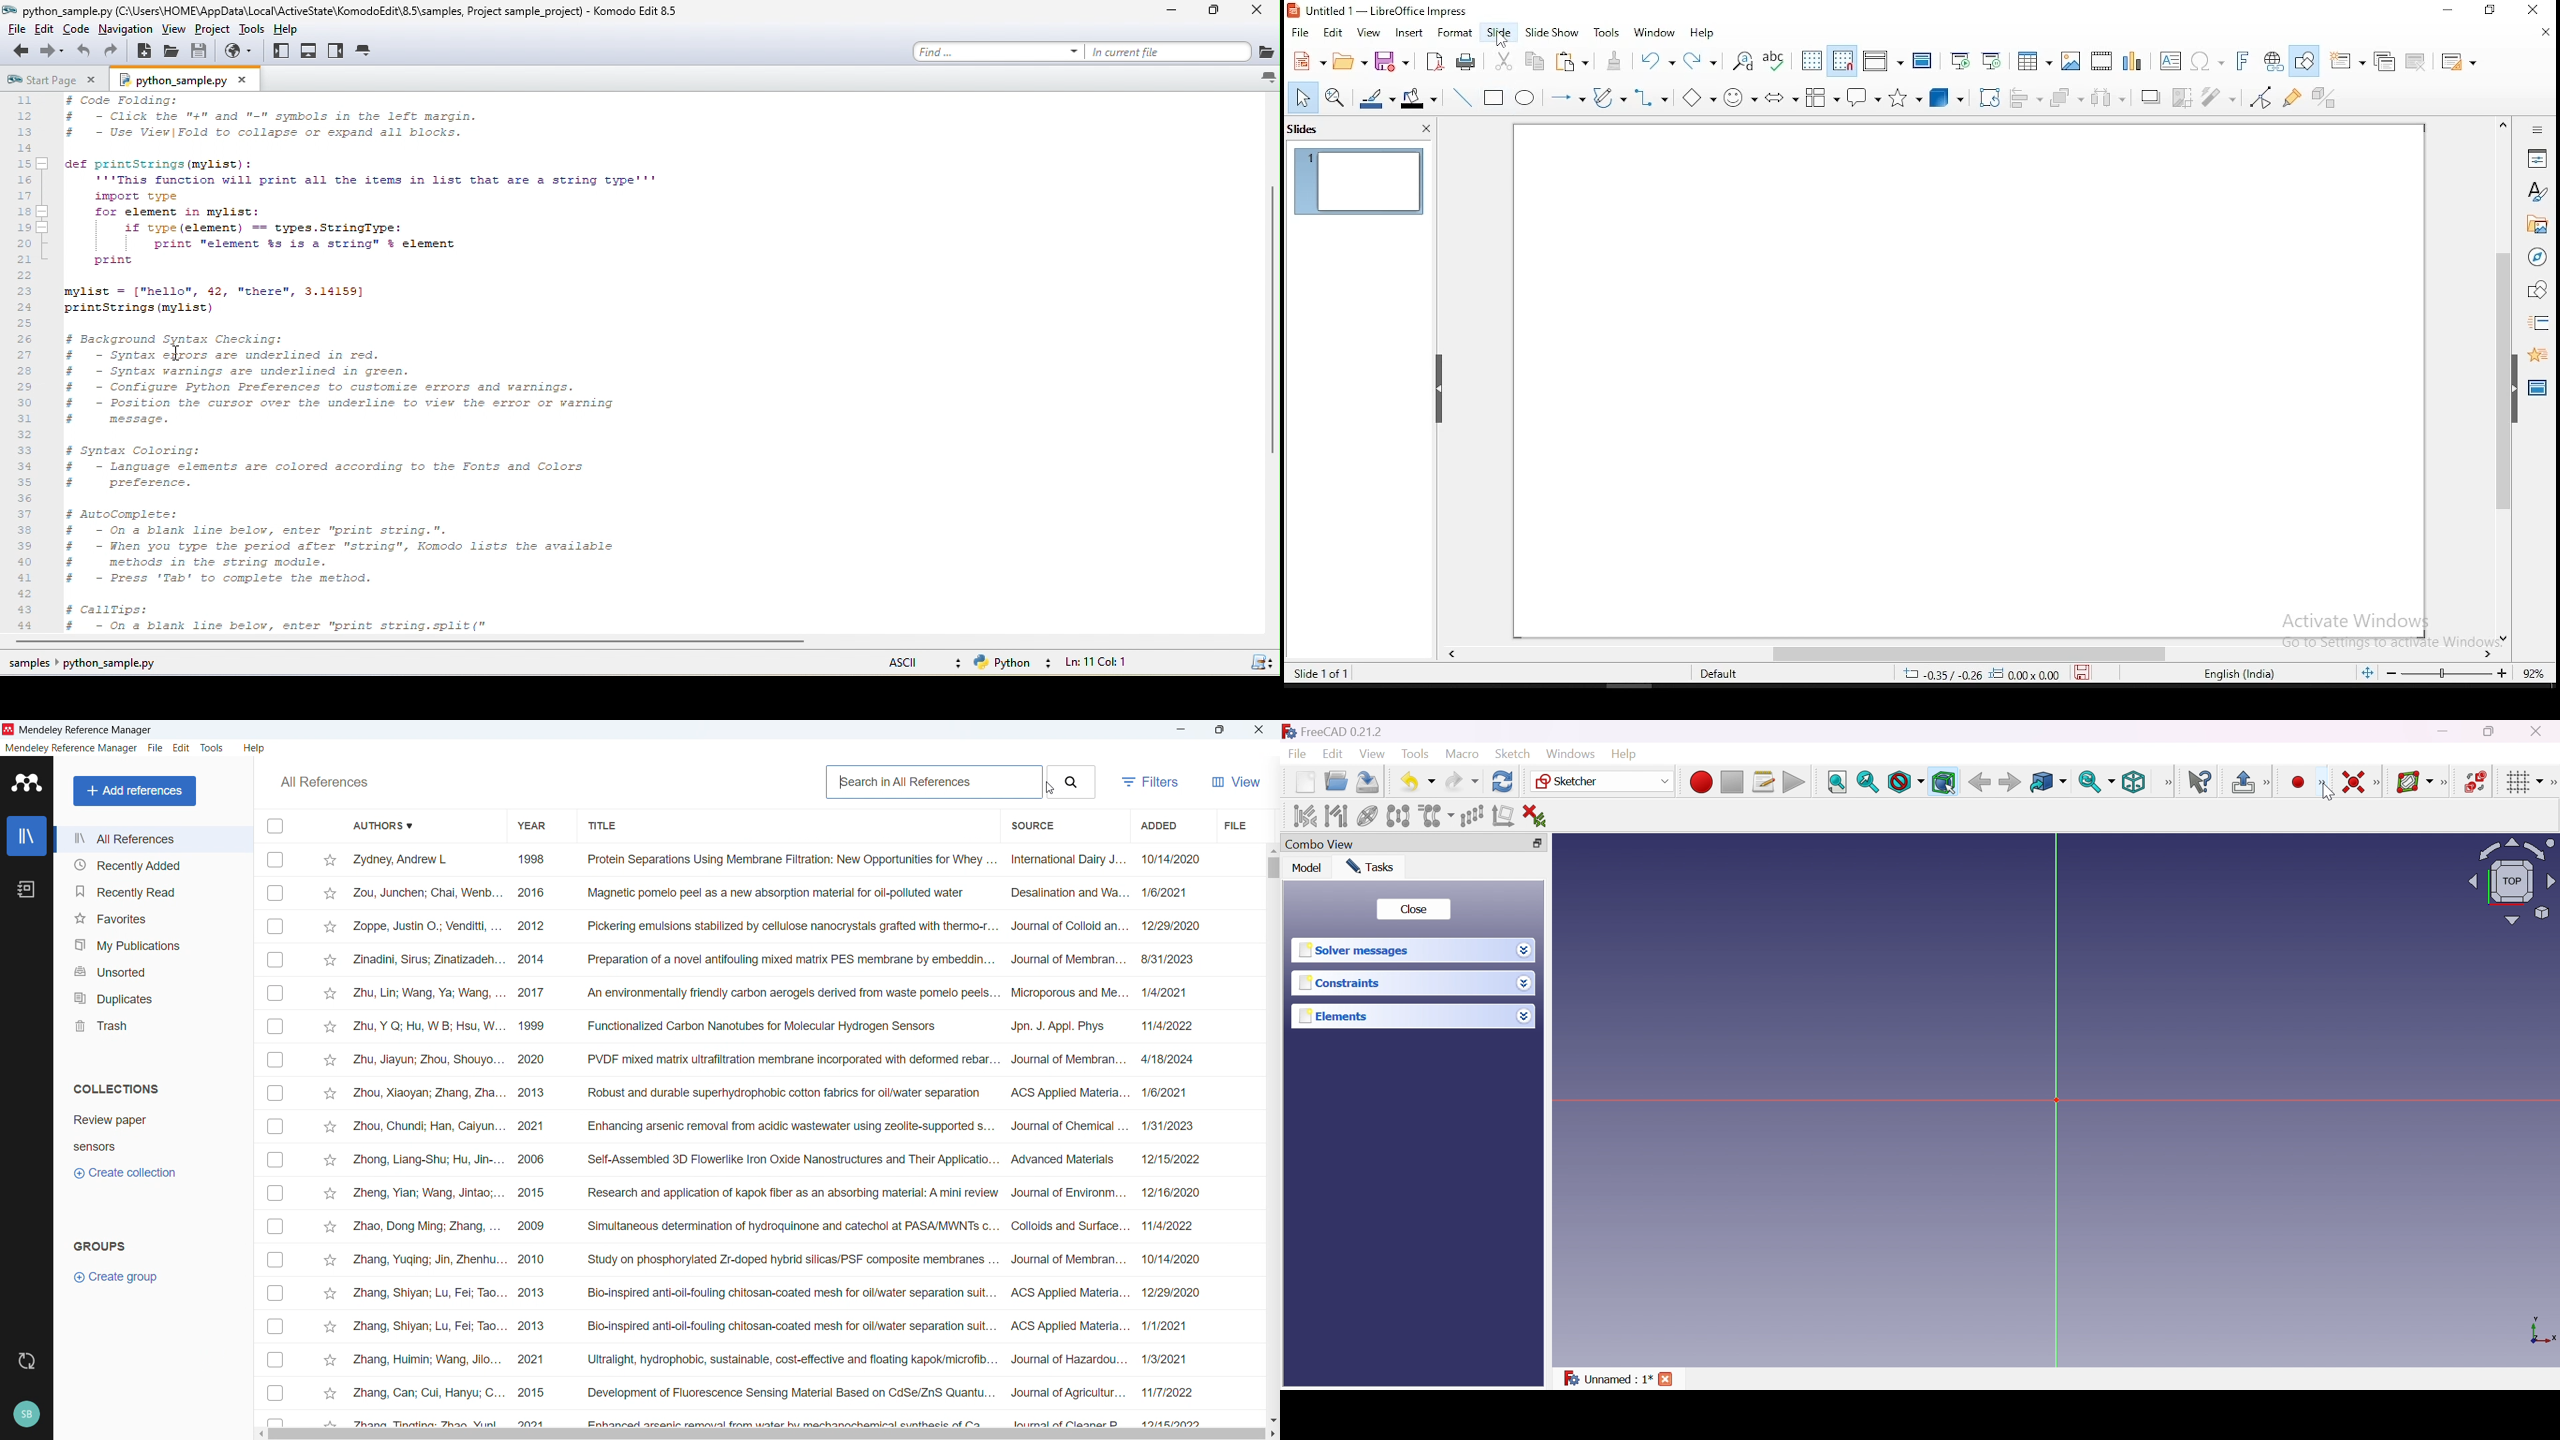 This screenshot has width=2576, height=1456. I want to click on add references, so click(135, 791).